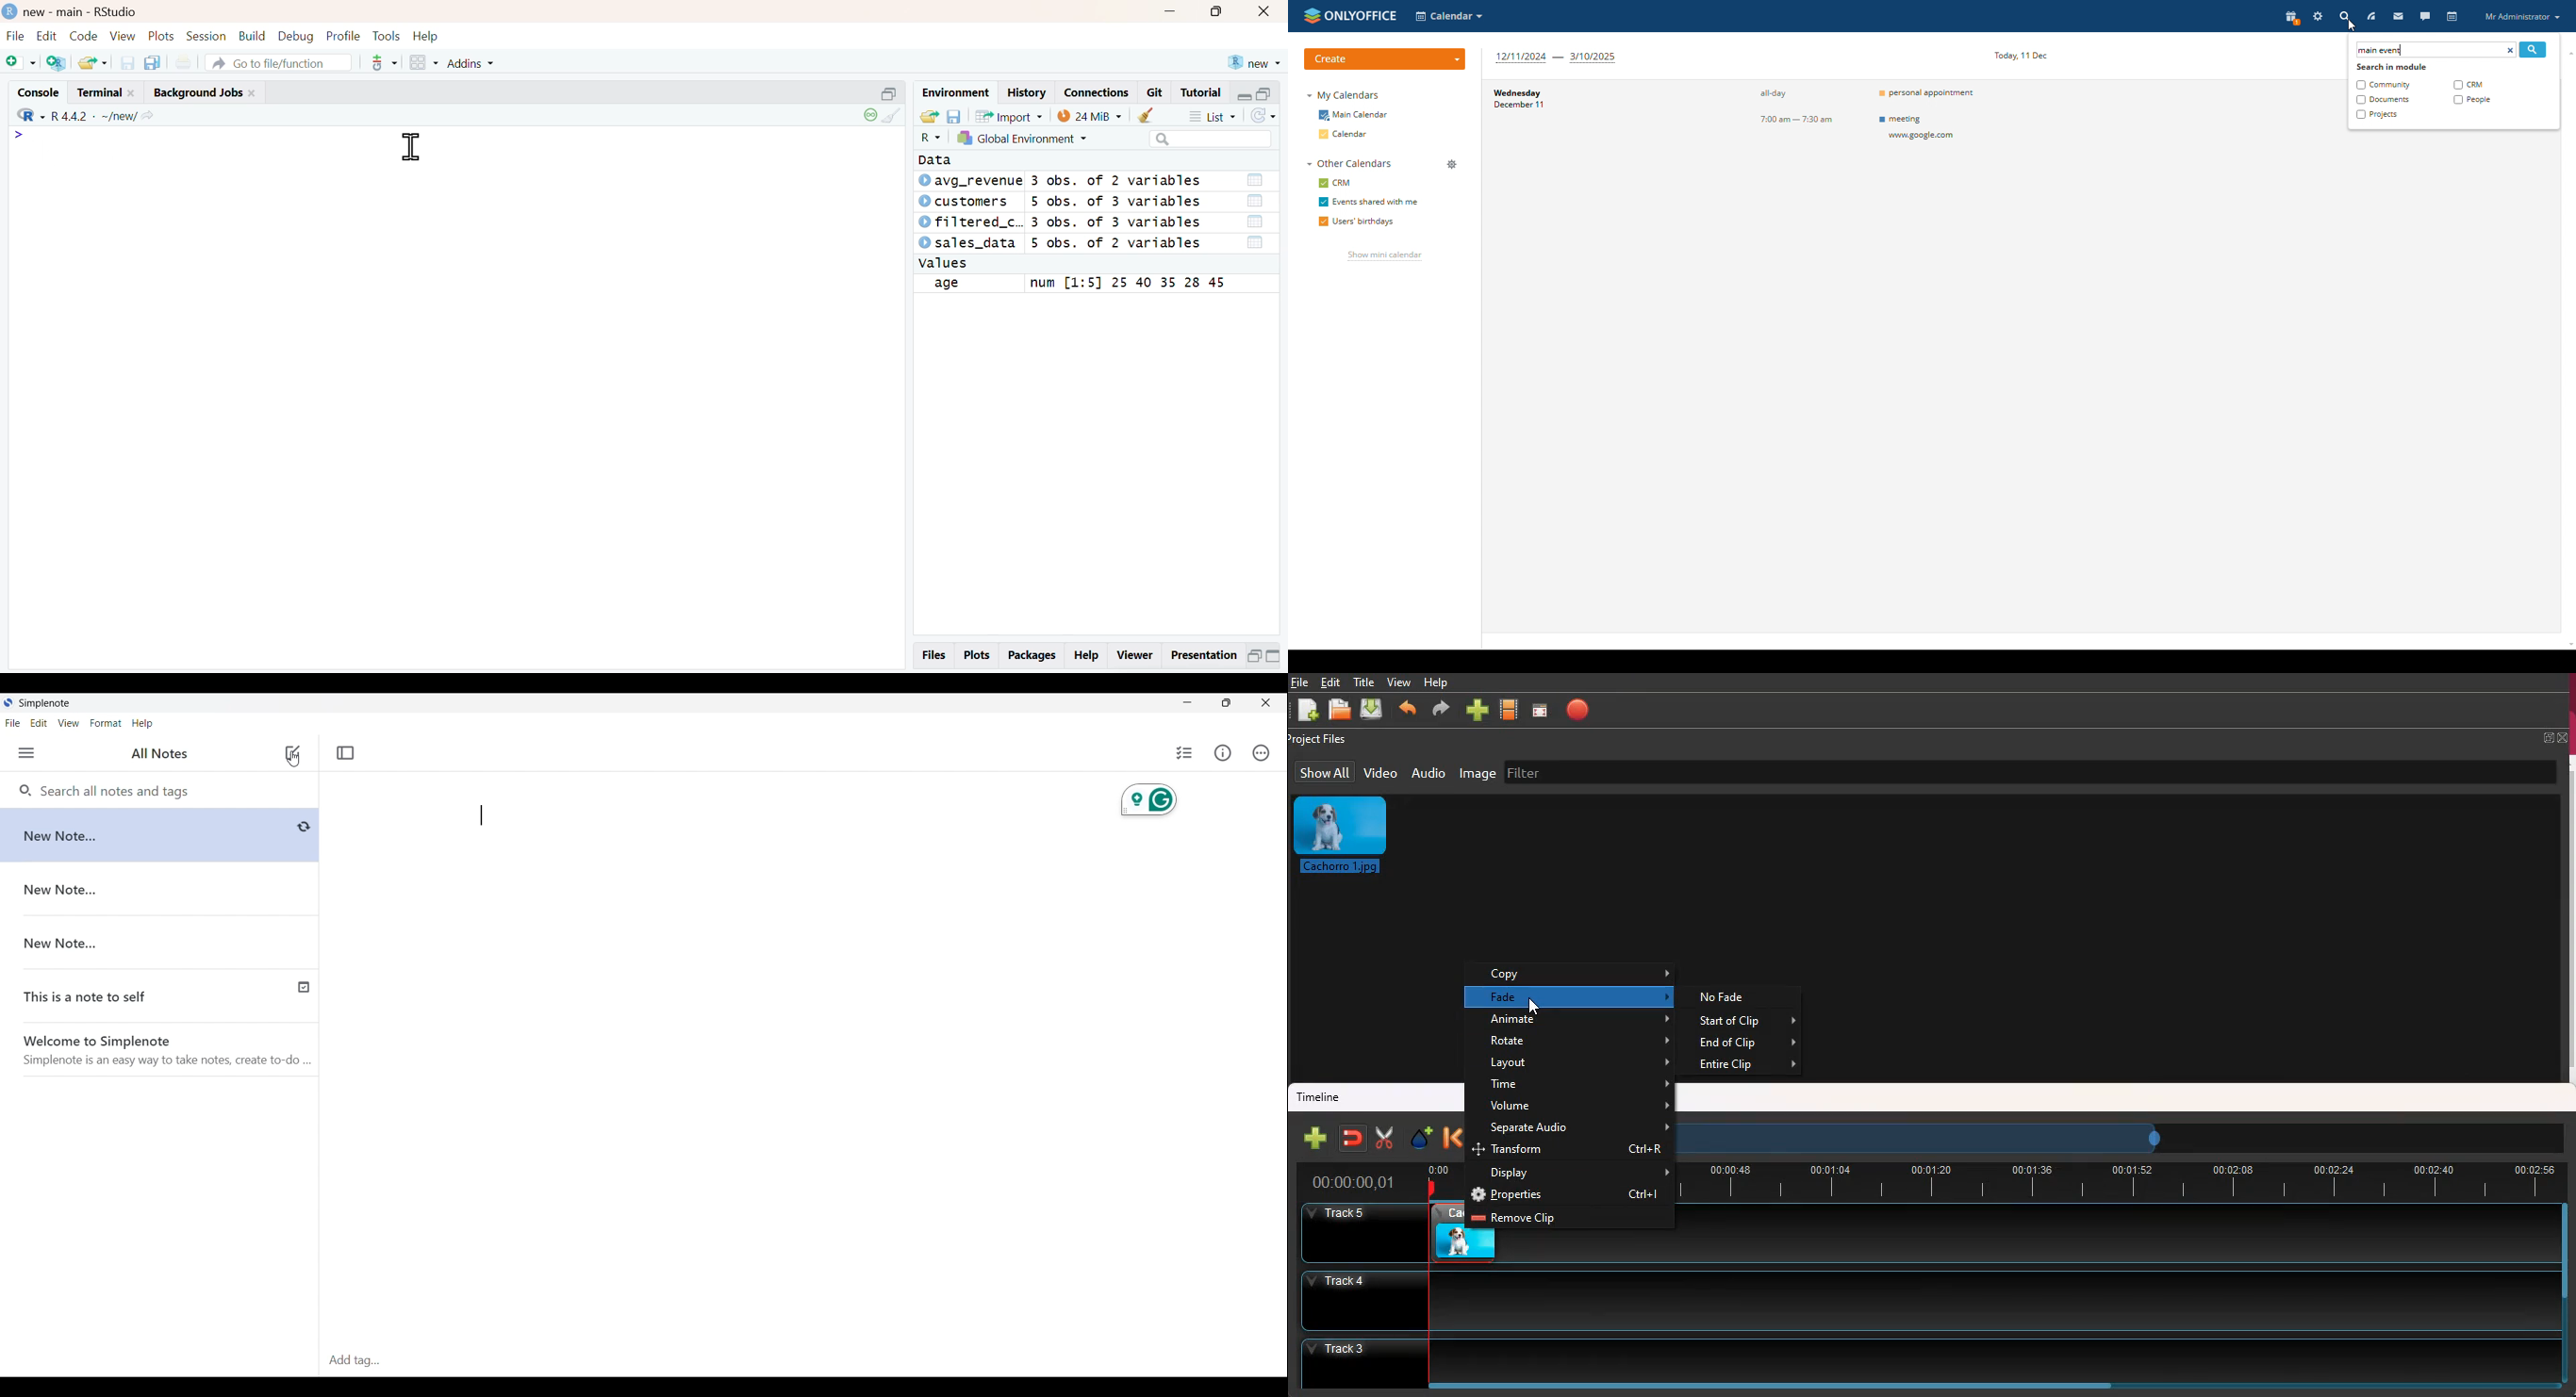 The width and height of the screenshot is (2576, 1400). I want to click on Actions, so click(1261, 753).